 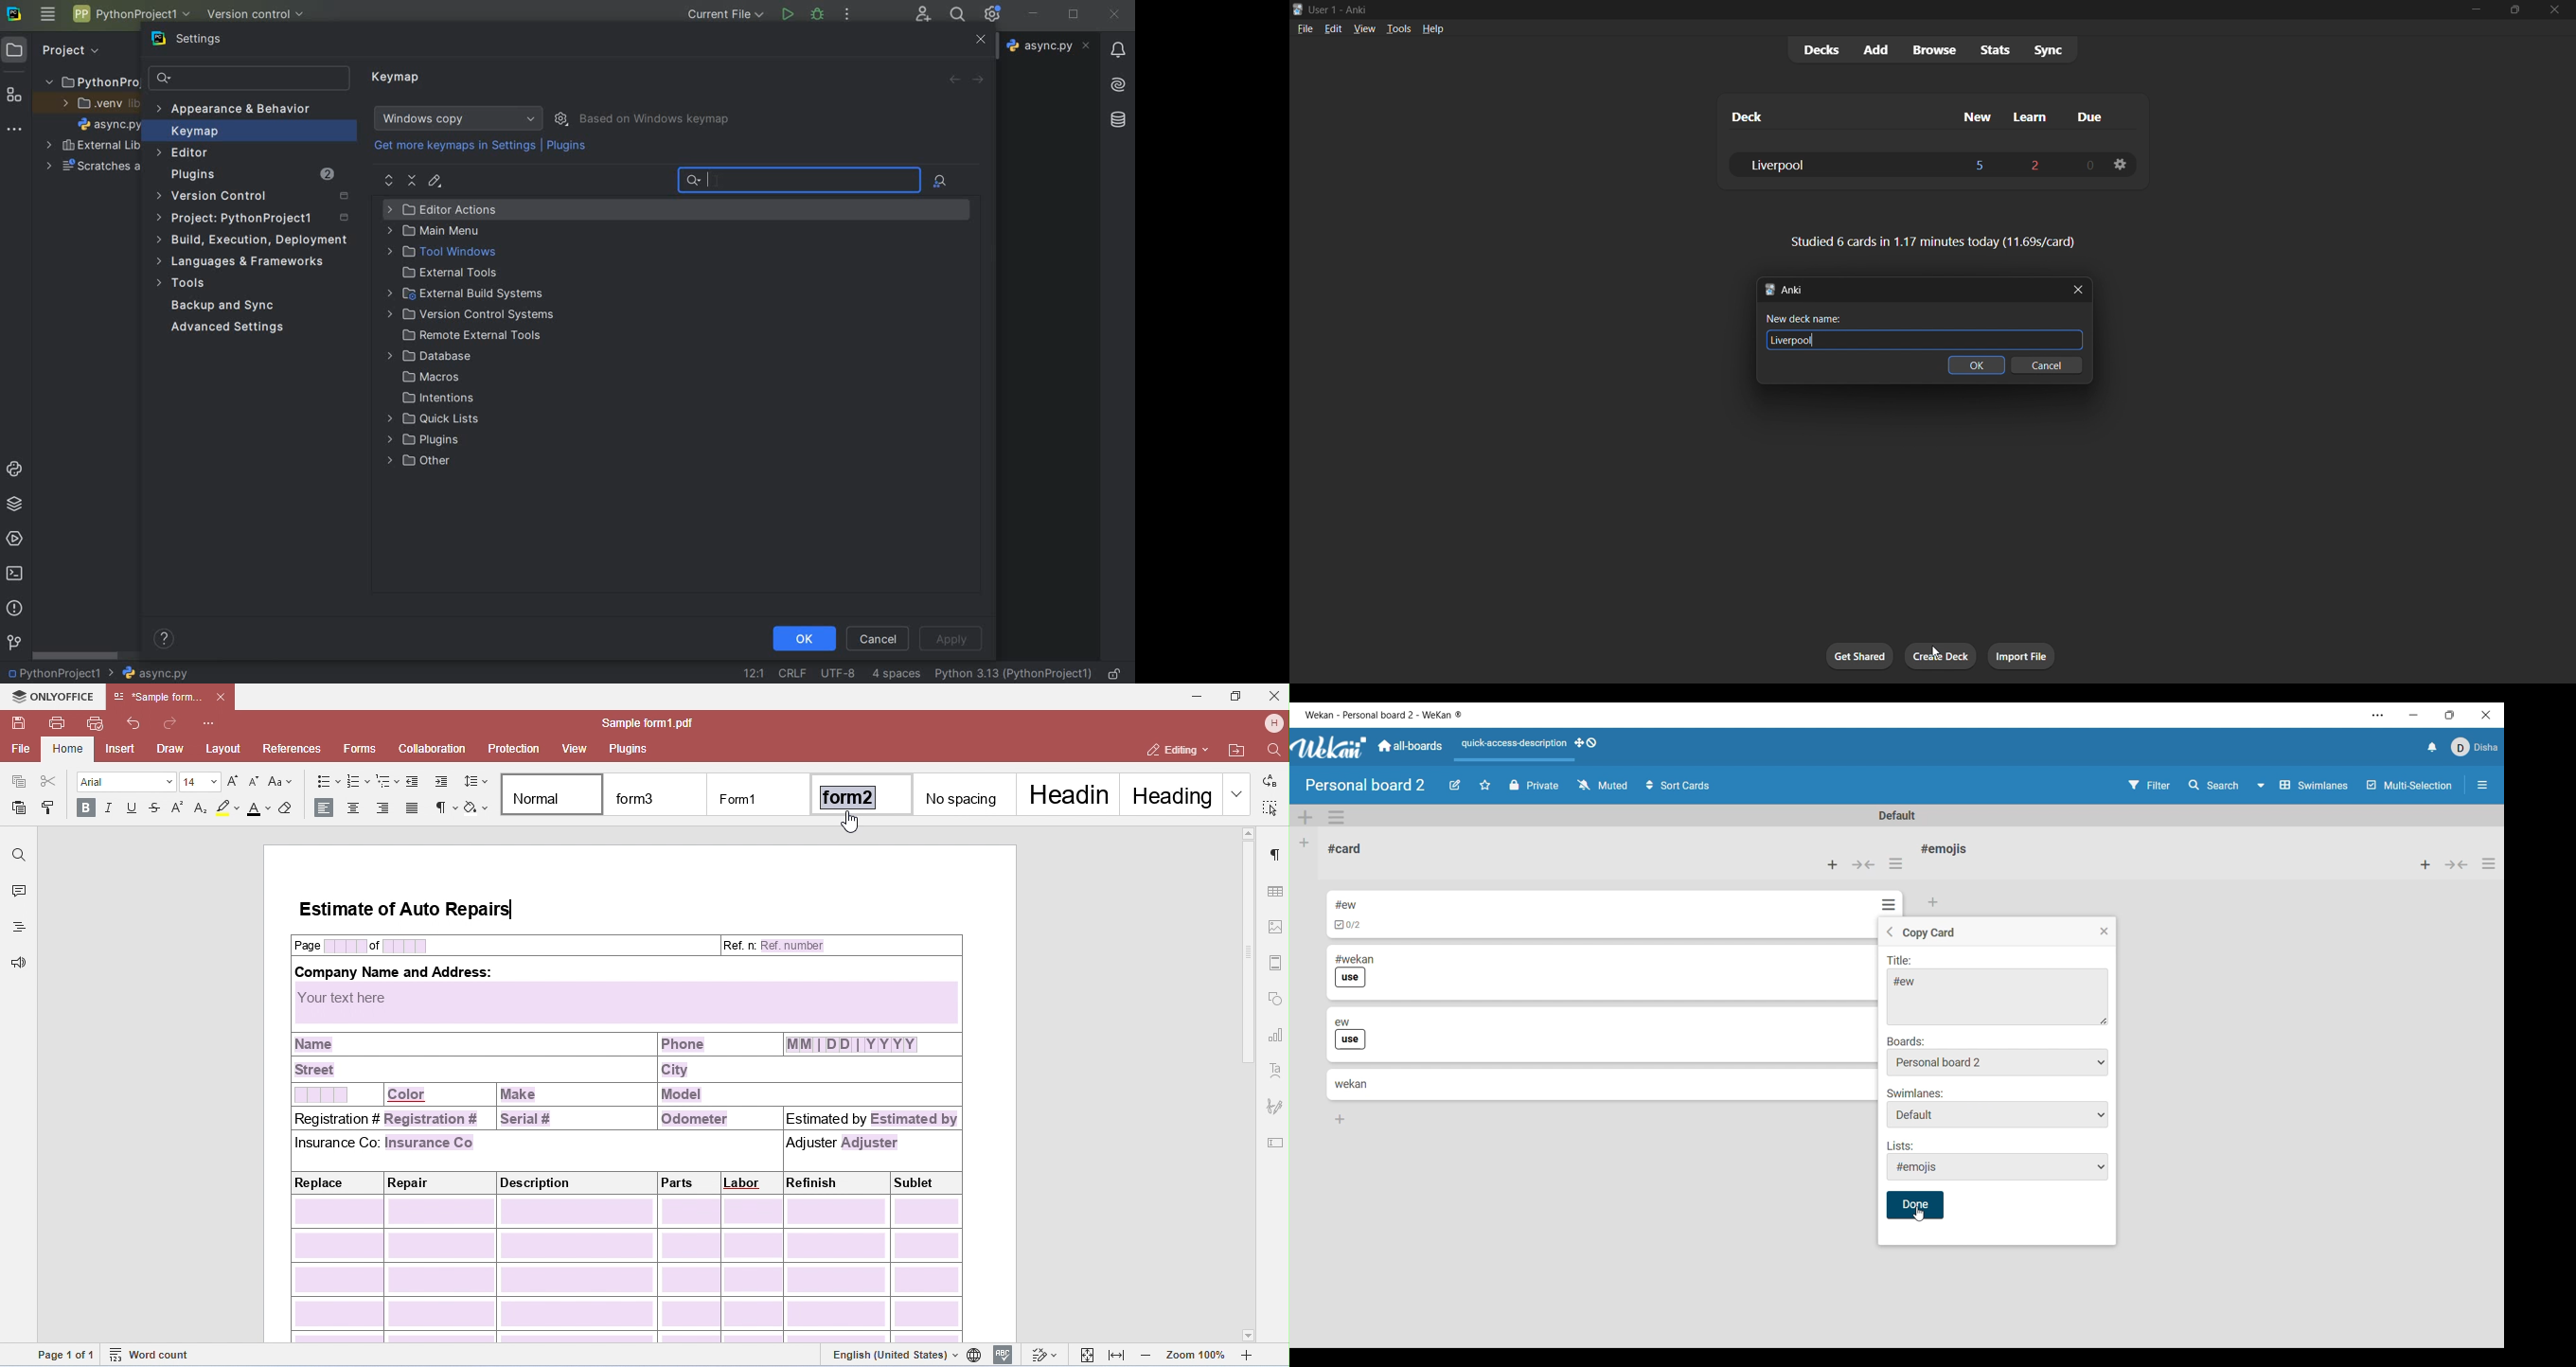 What do you see at coordinates (1401, 29) in the screenshot?
I see `tools` at bounding box center [1401, 29].